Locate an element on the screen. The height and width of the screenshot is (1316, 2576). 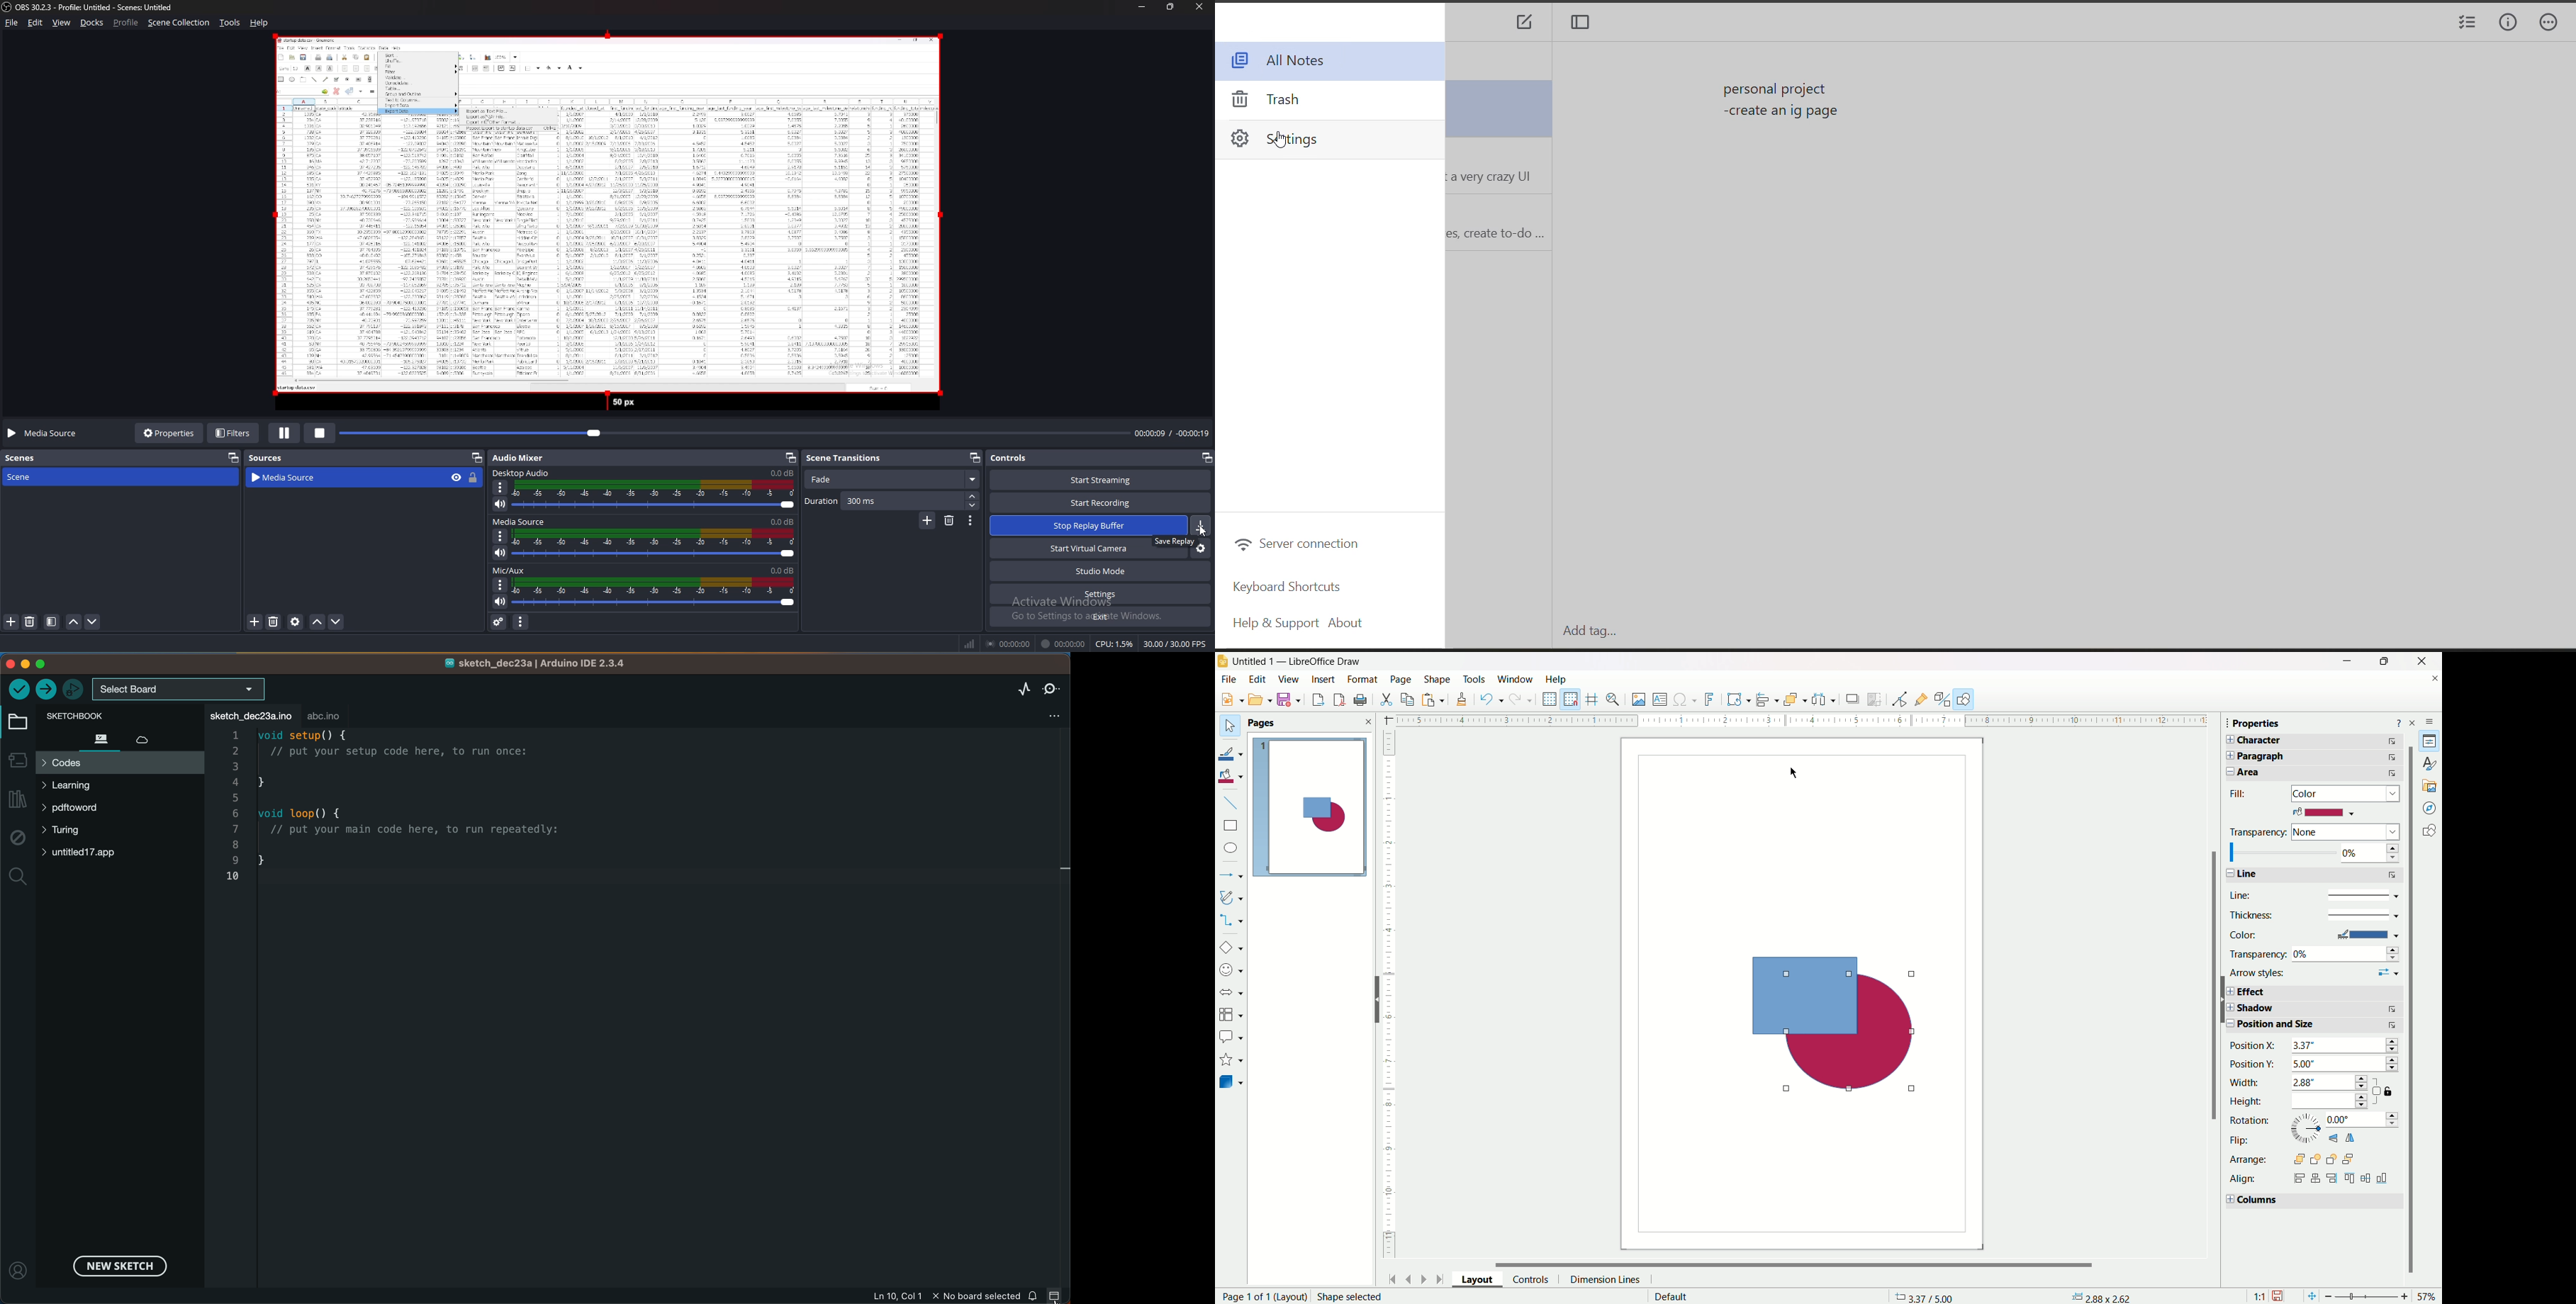
add transition is located at coordinates (928, 520).